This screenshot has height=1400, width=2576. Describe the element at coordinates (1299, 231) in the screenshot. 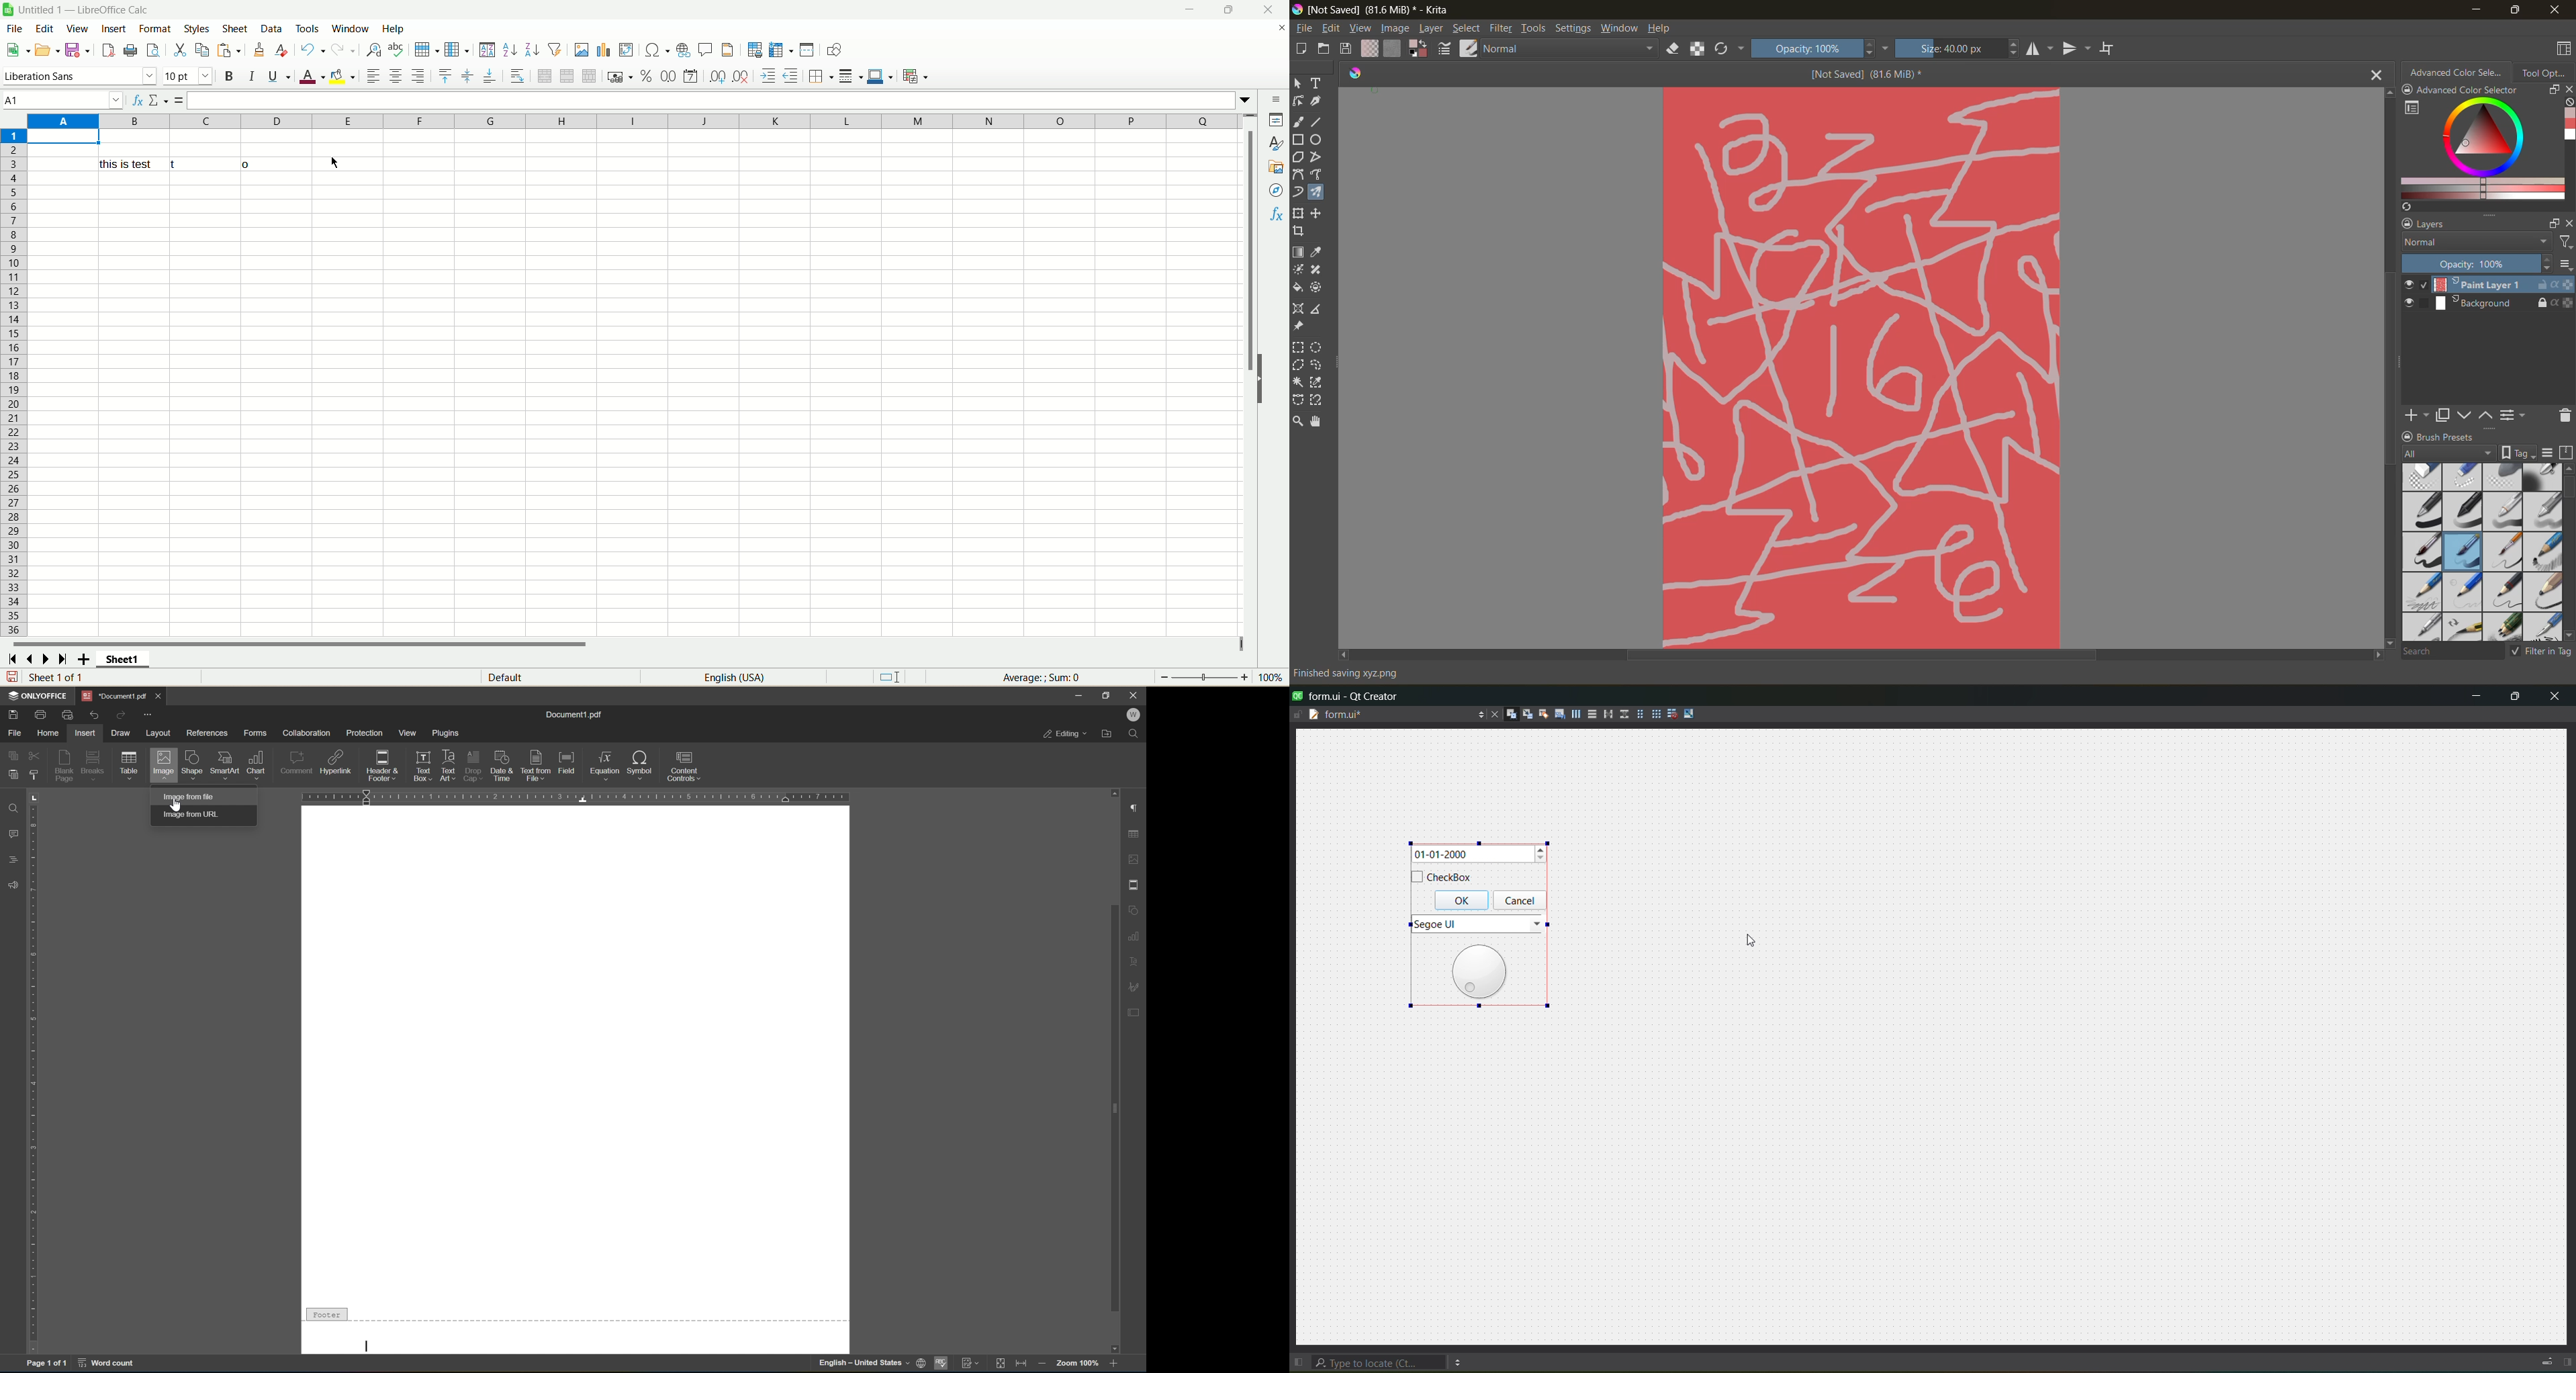

I see `tool` at that location.